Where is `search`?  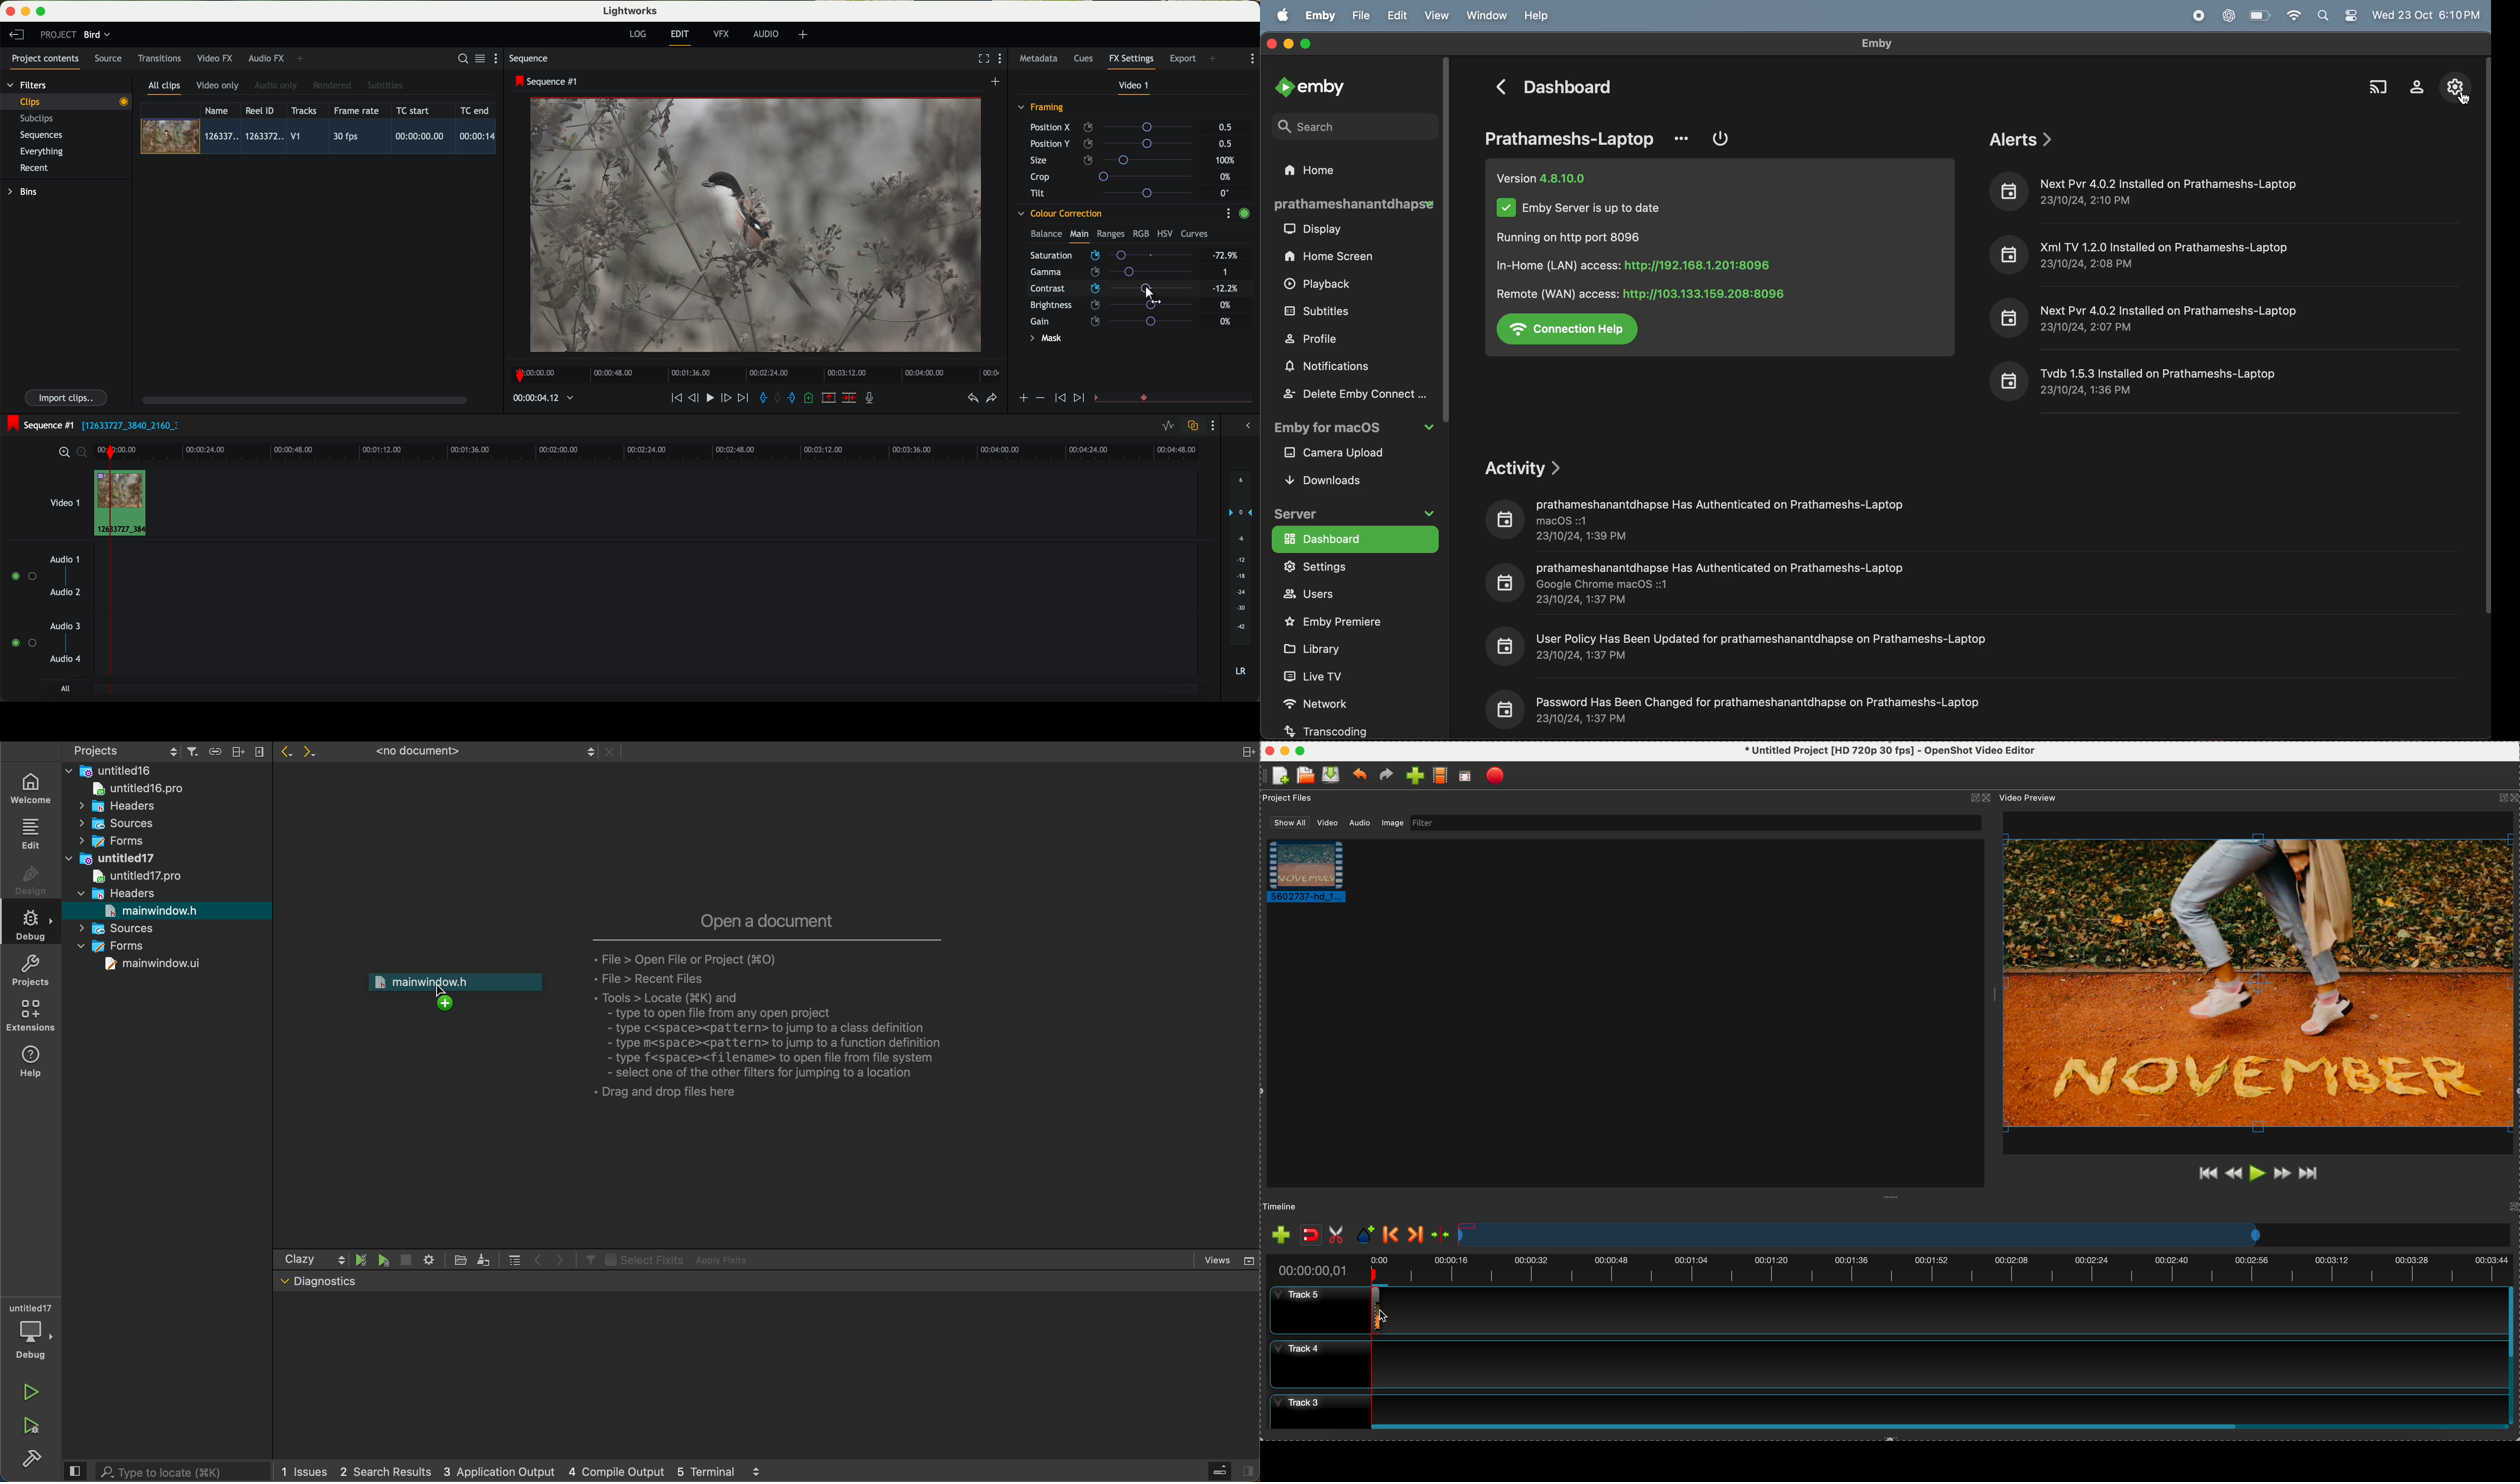
search is located at coordinates (163, 1470).